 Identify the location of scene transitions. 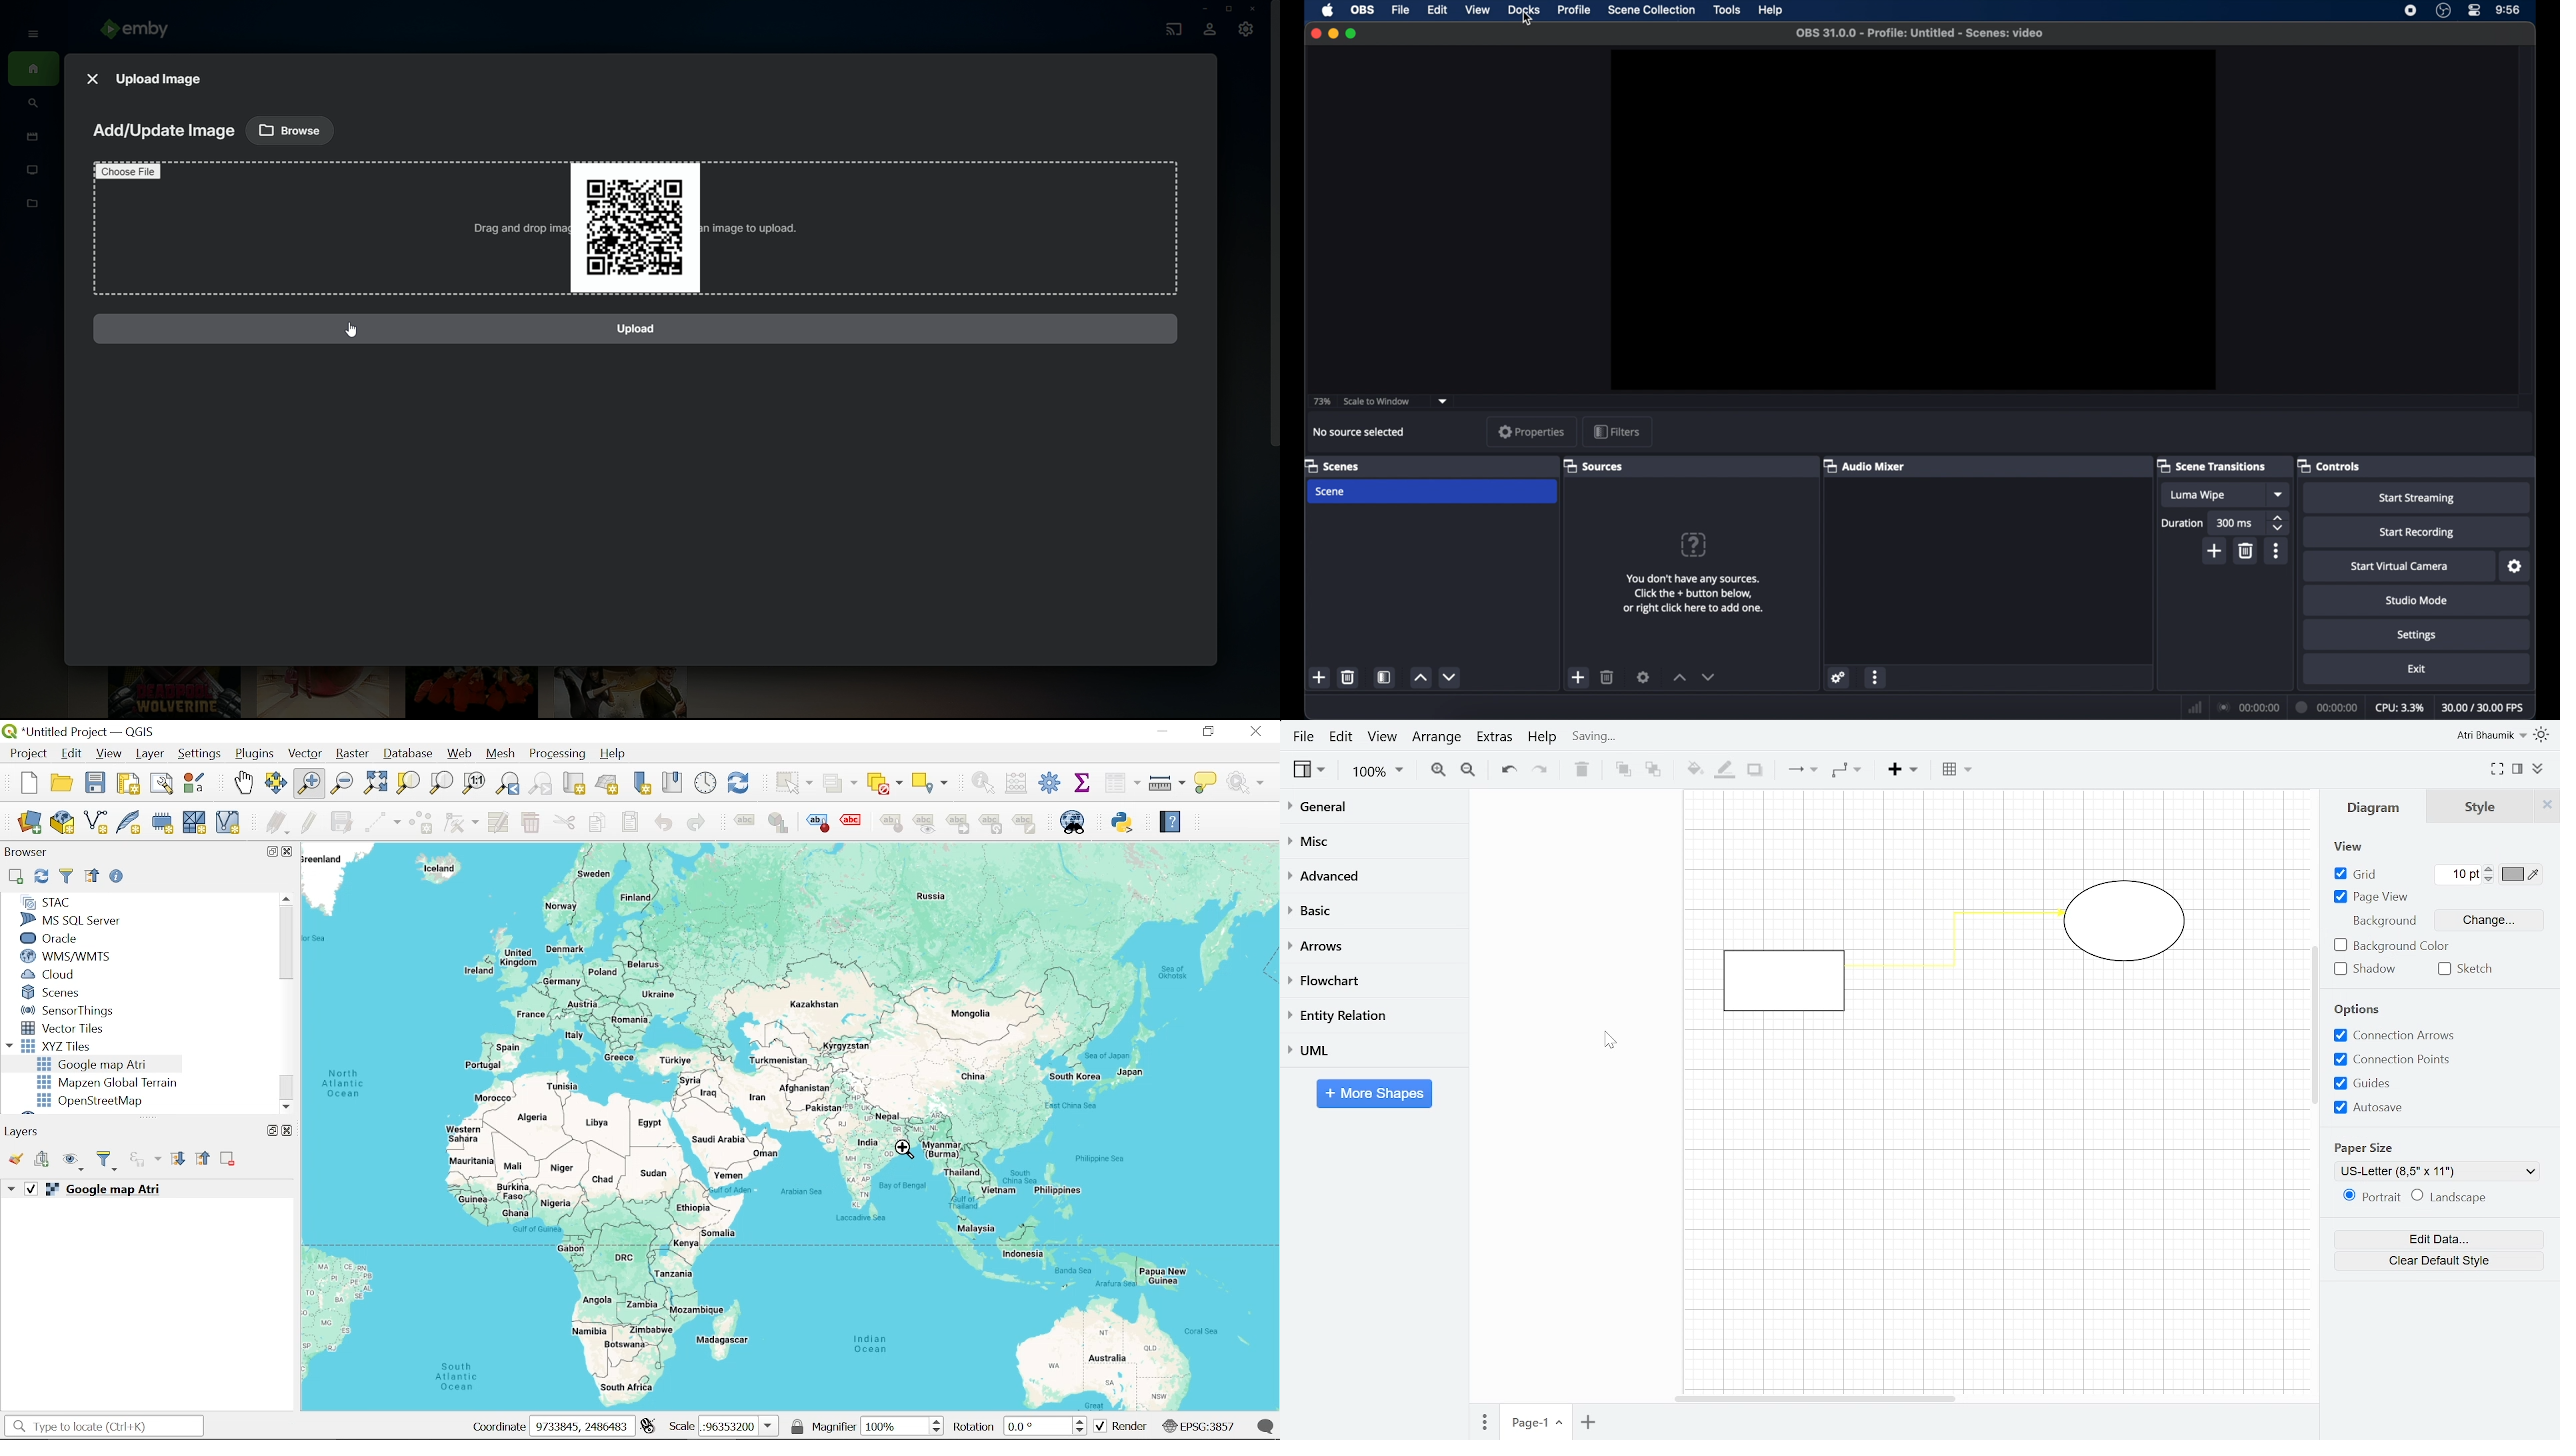
(2216, 467).